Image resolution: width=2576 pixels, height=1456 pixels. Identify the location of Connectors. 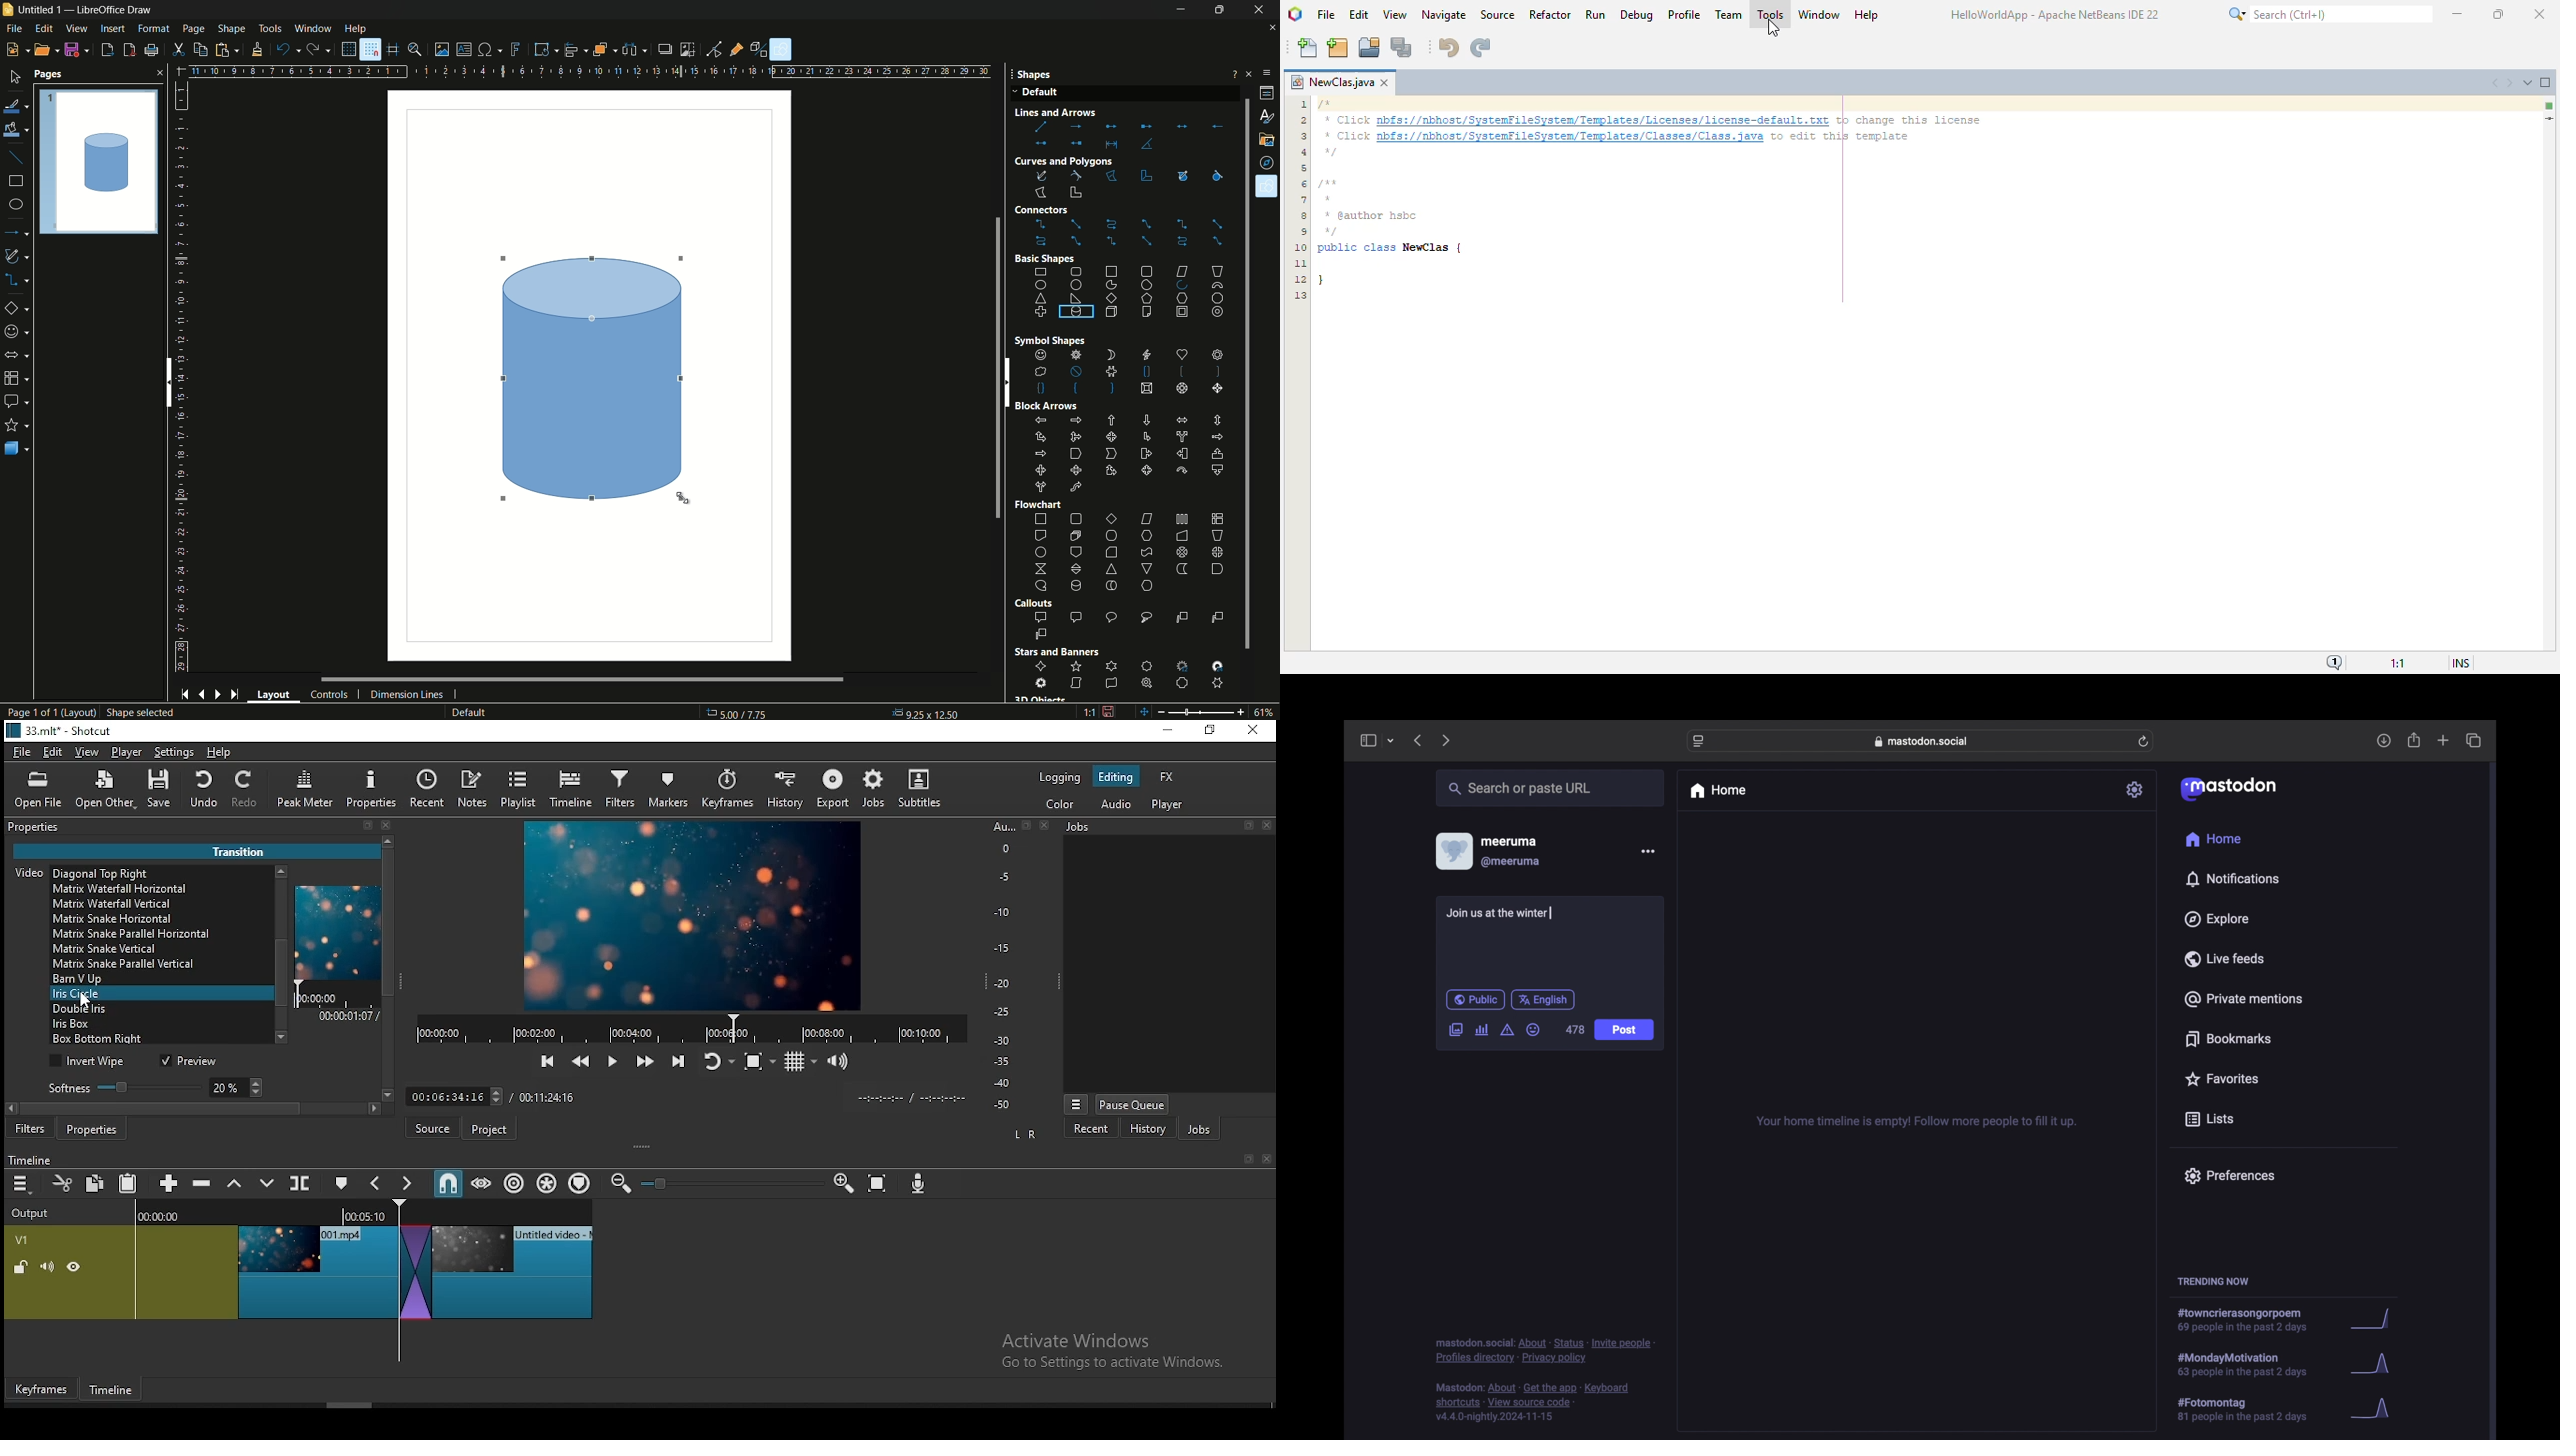
(1063, 210).